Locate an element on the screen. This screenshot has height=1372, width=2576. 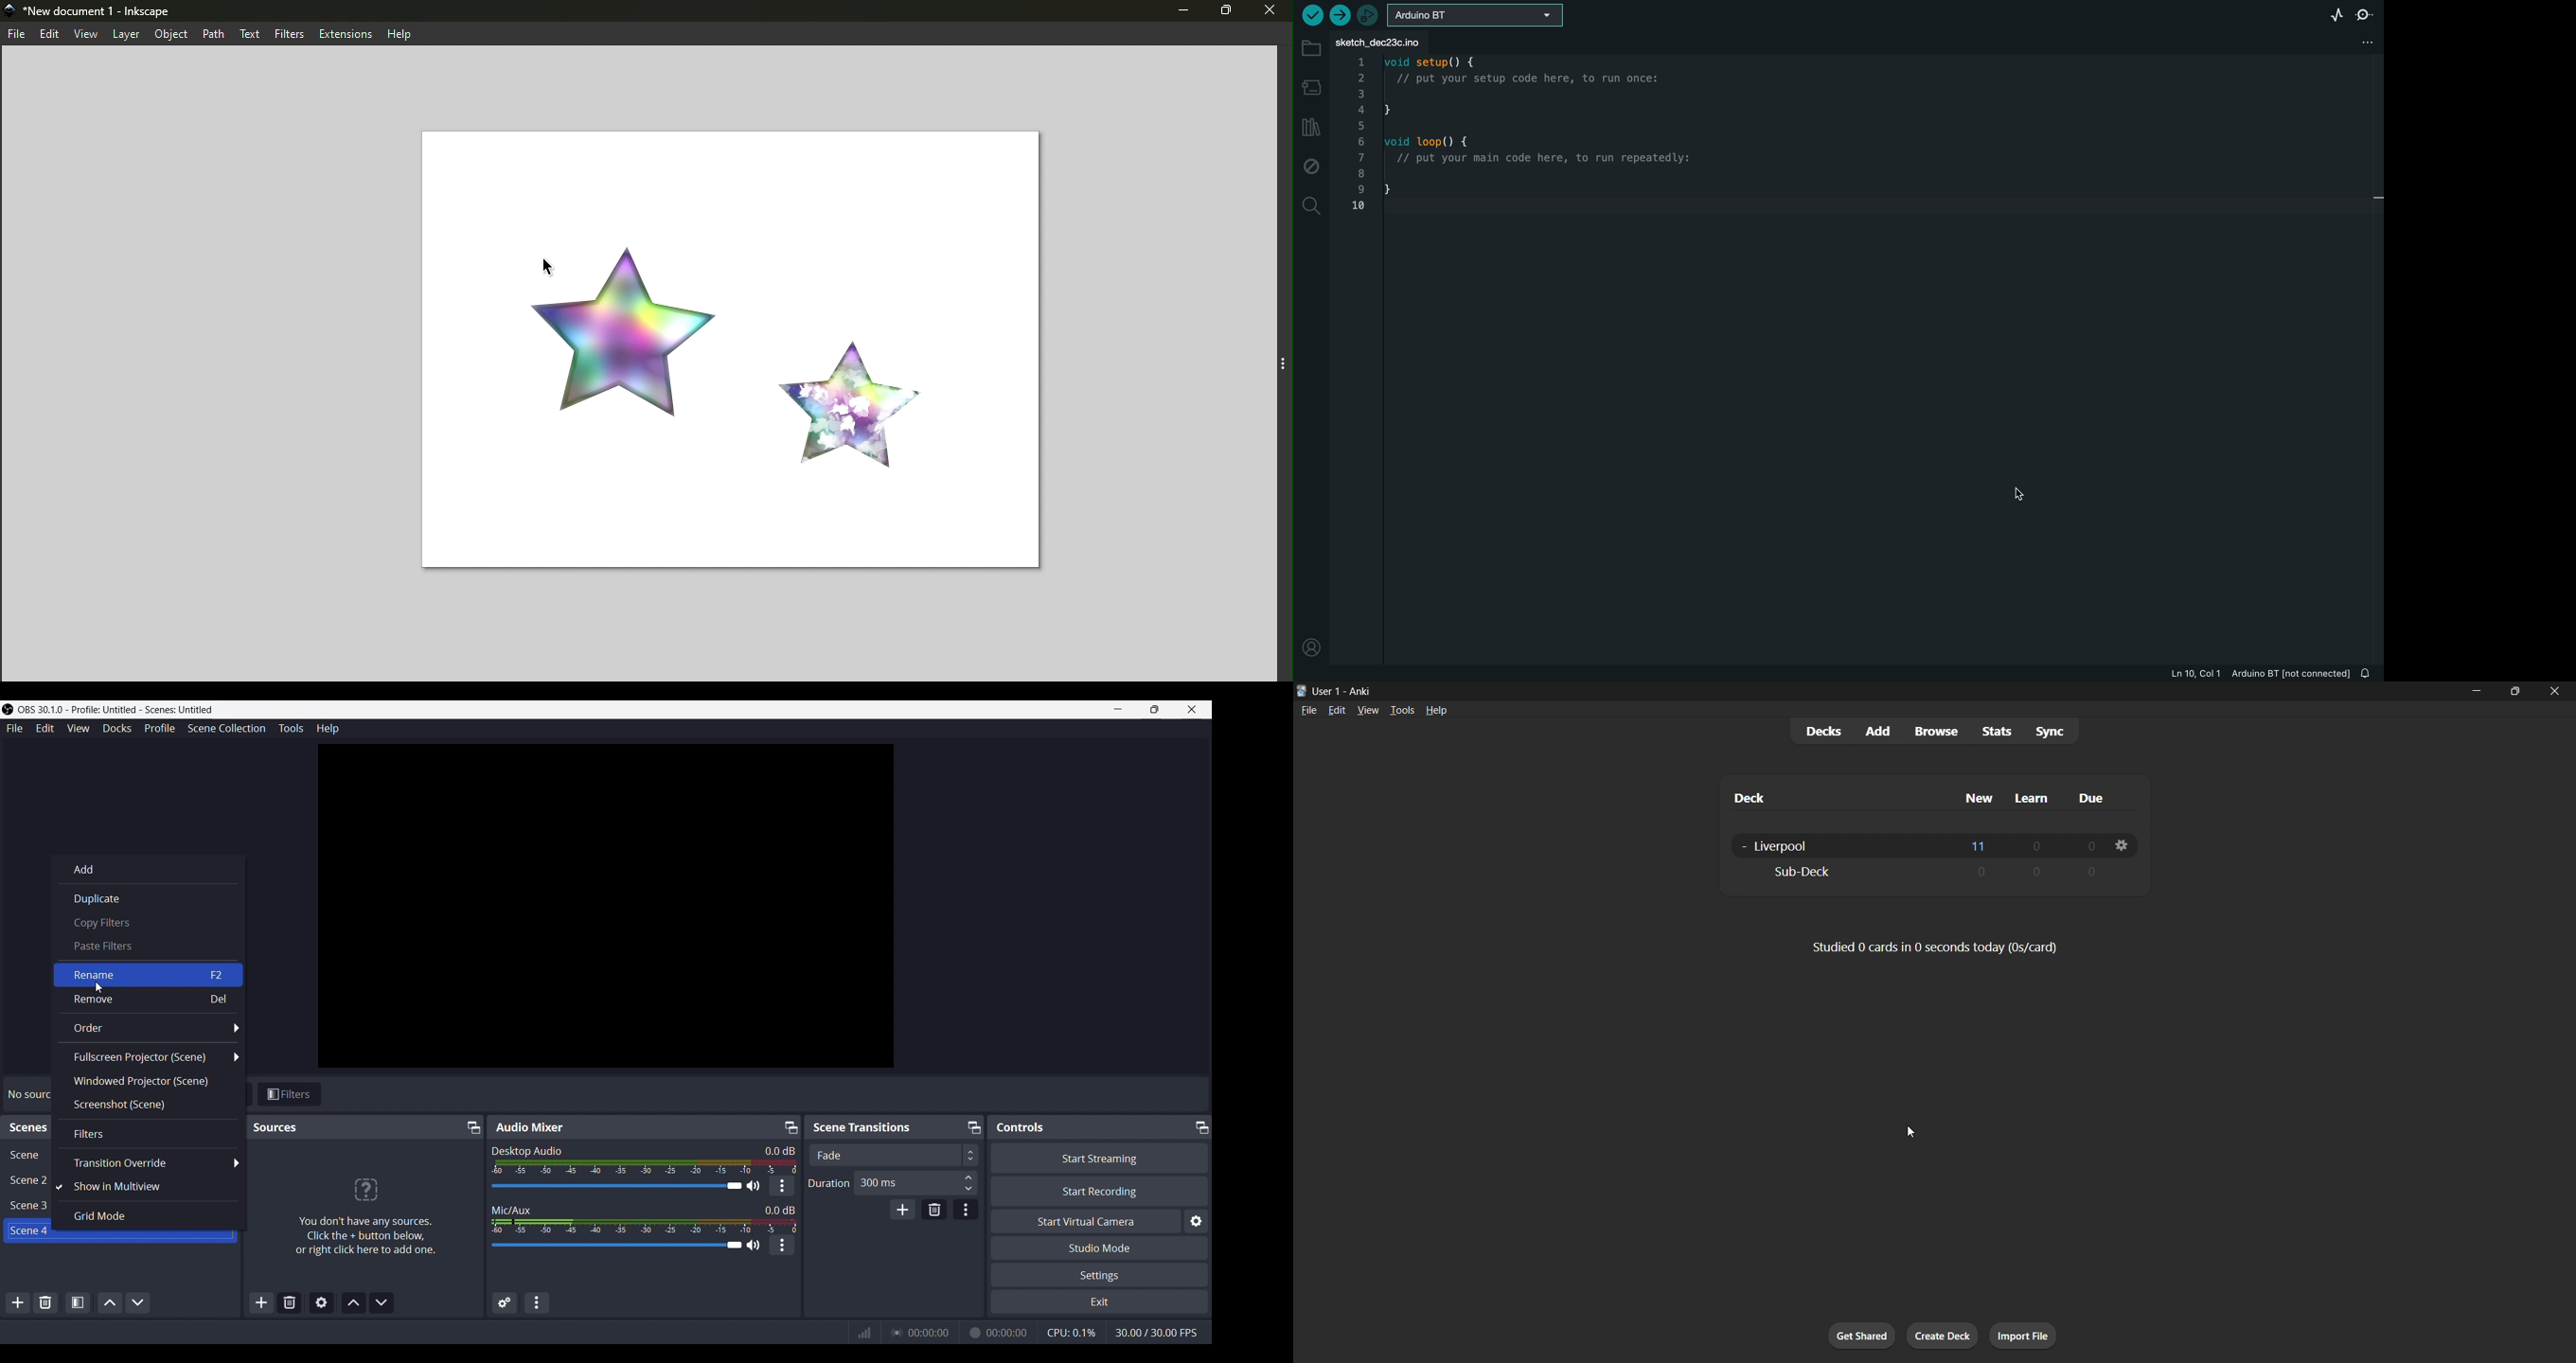
scenes is located at coordinates (30, 1129).